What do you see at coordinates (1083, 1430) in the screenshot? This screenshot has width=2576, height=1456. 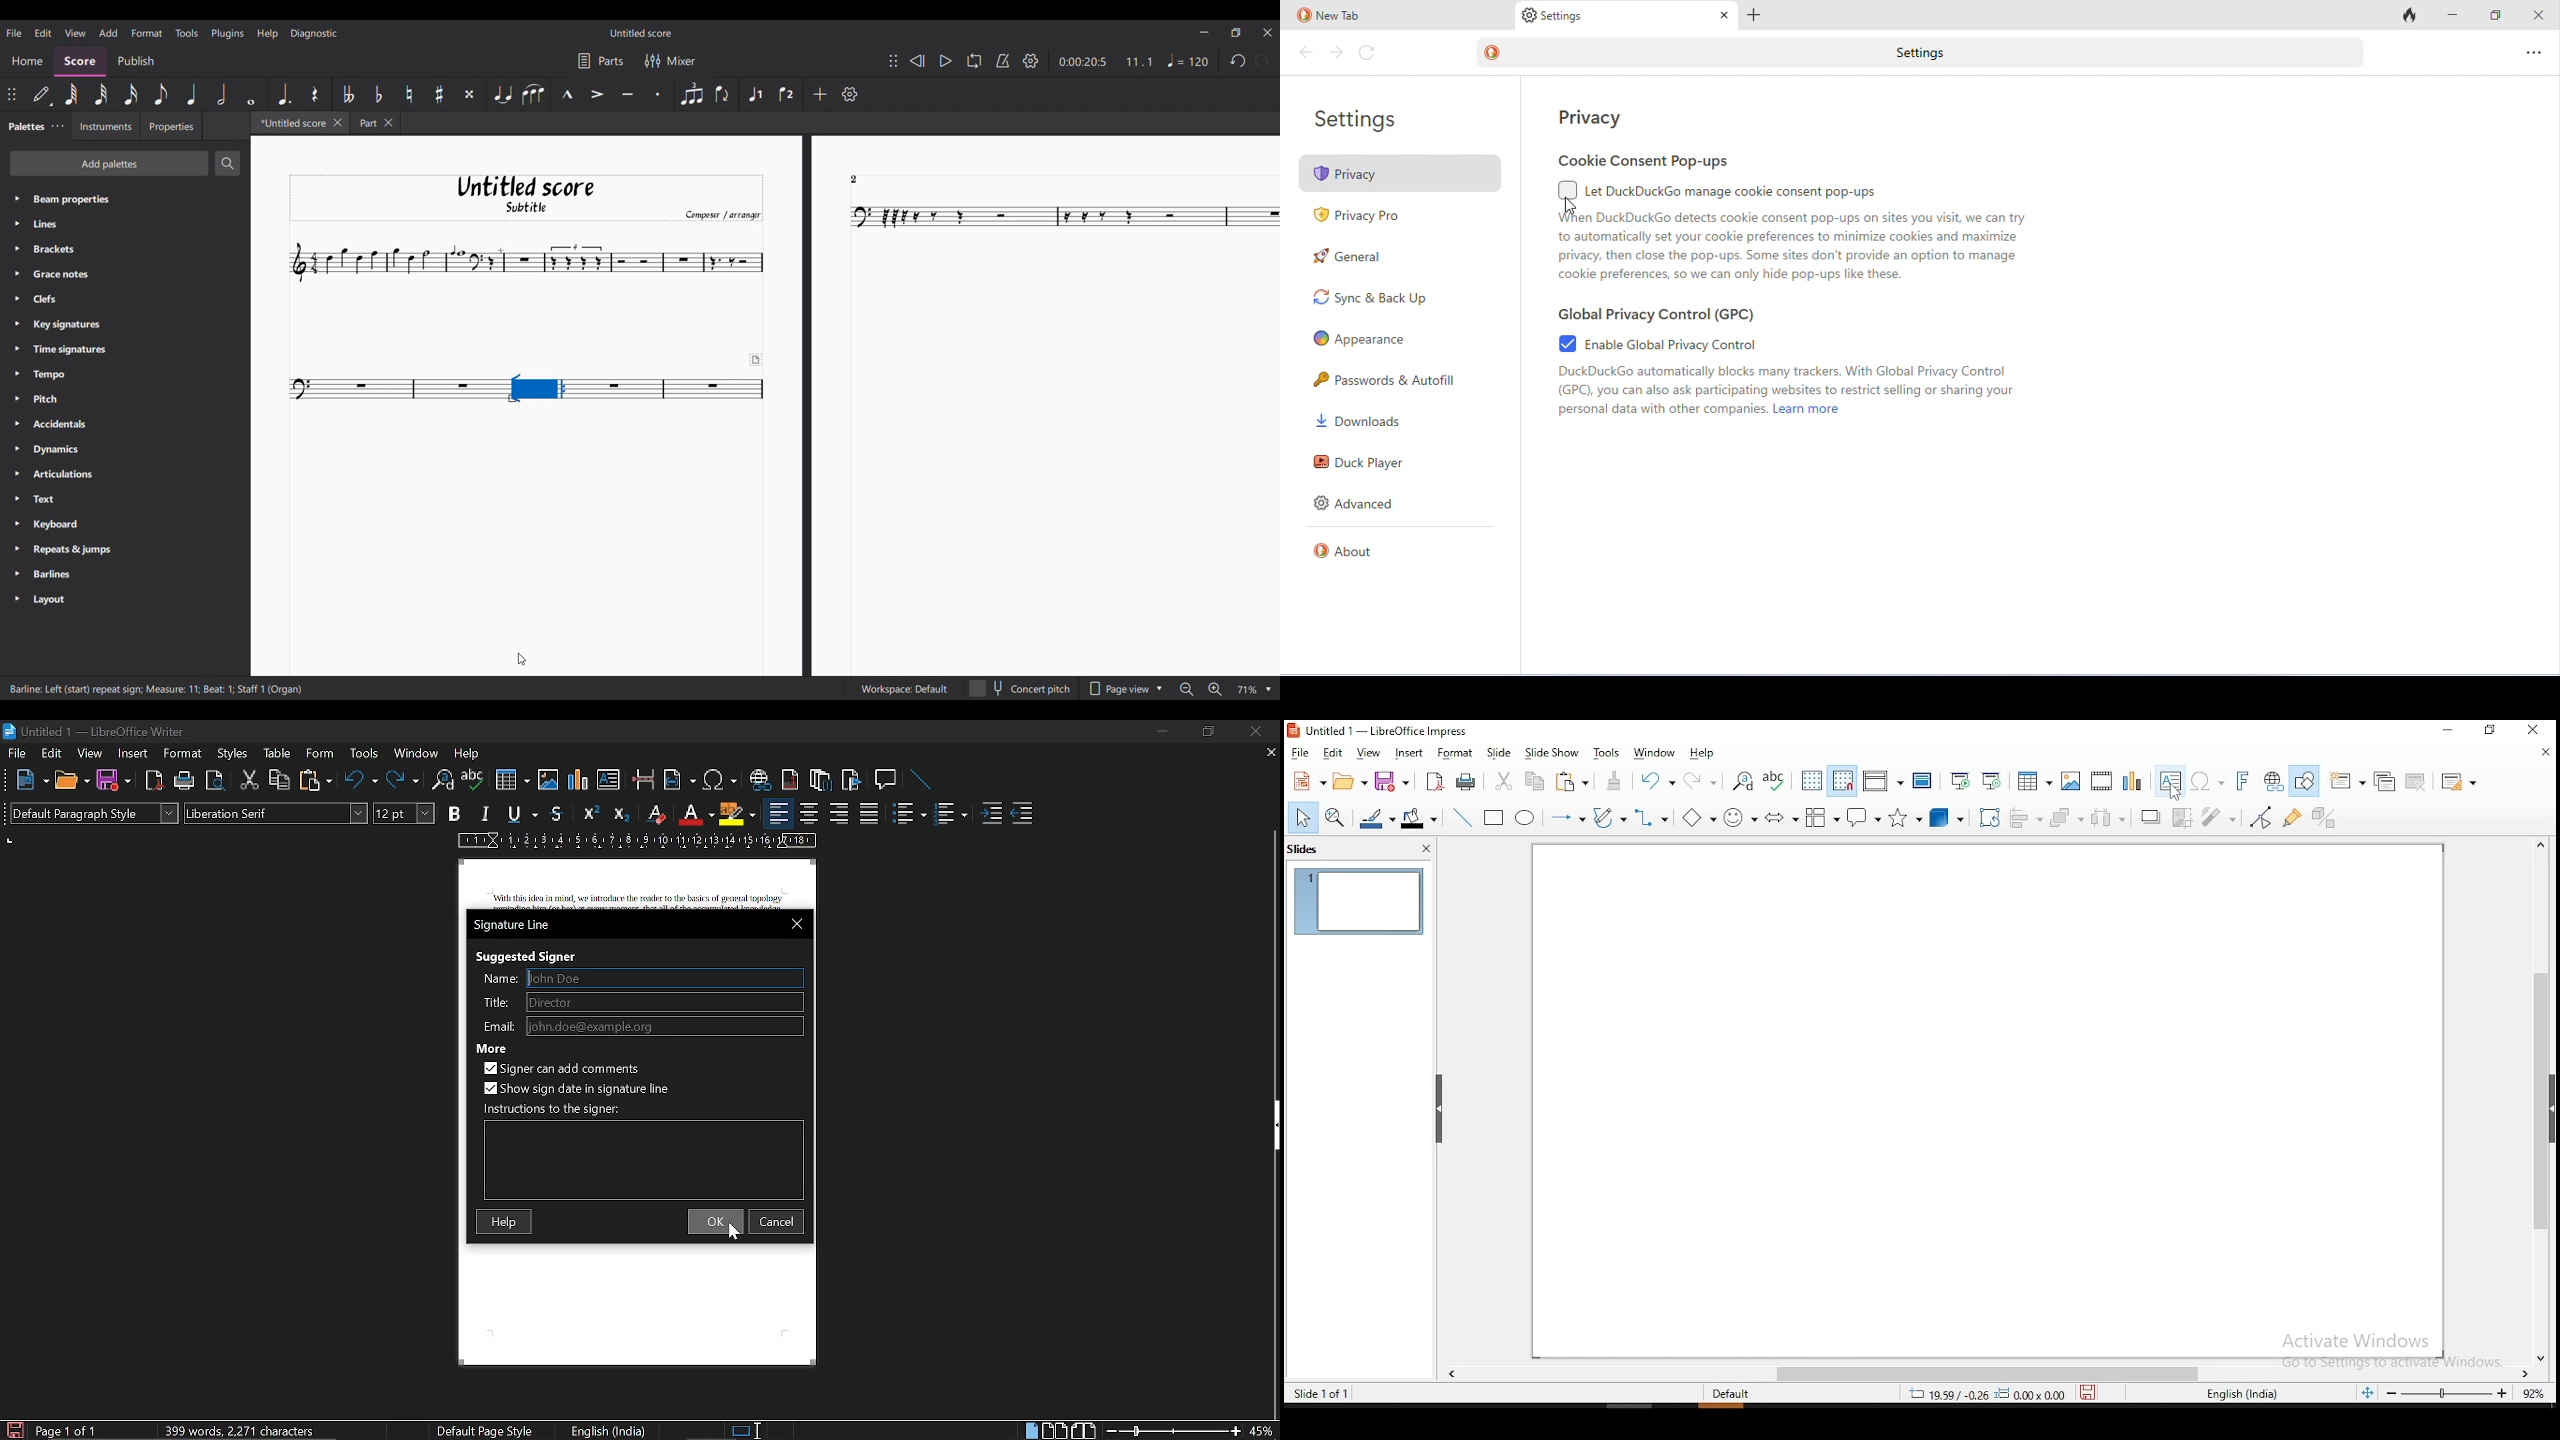 I see `book view` at bounding box center [1083, 1430].